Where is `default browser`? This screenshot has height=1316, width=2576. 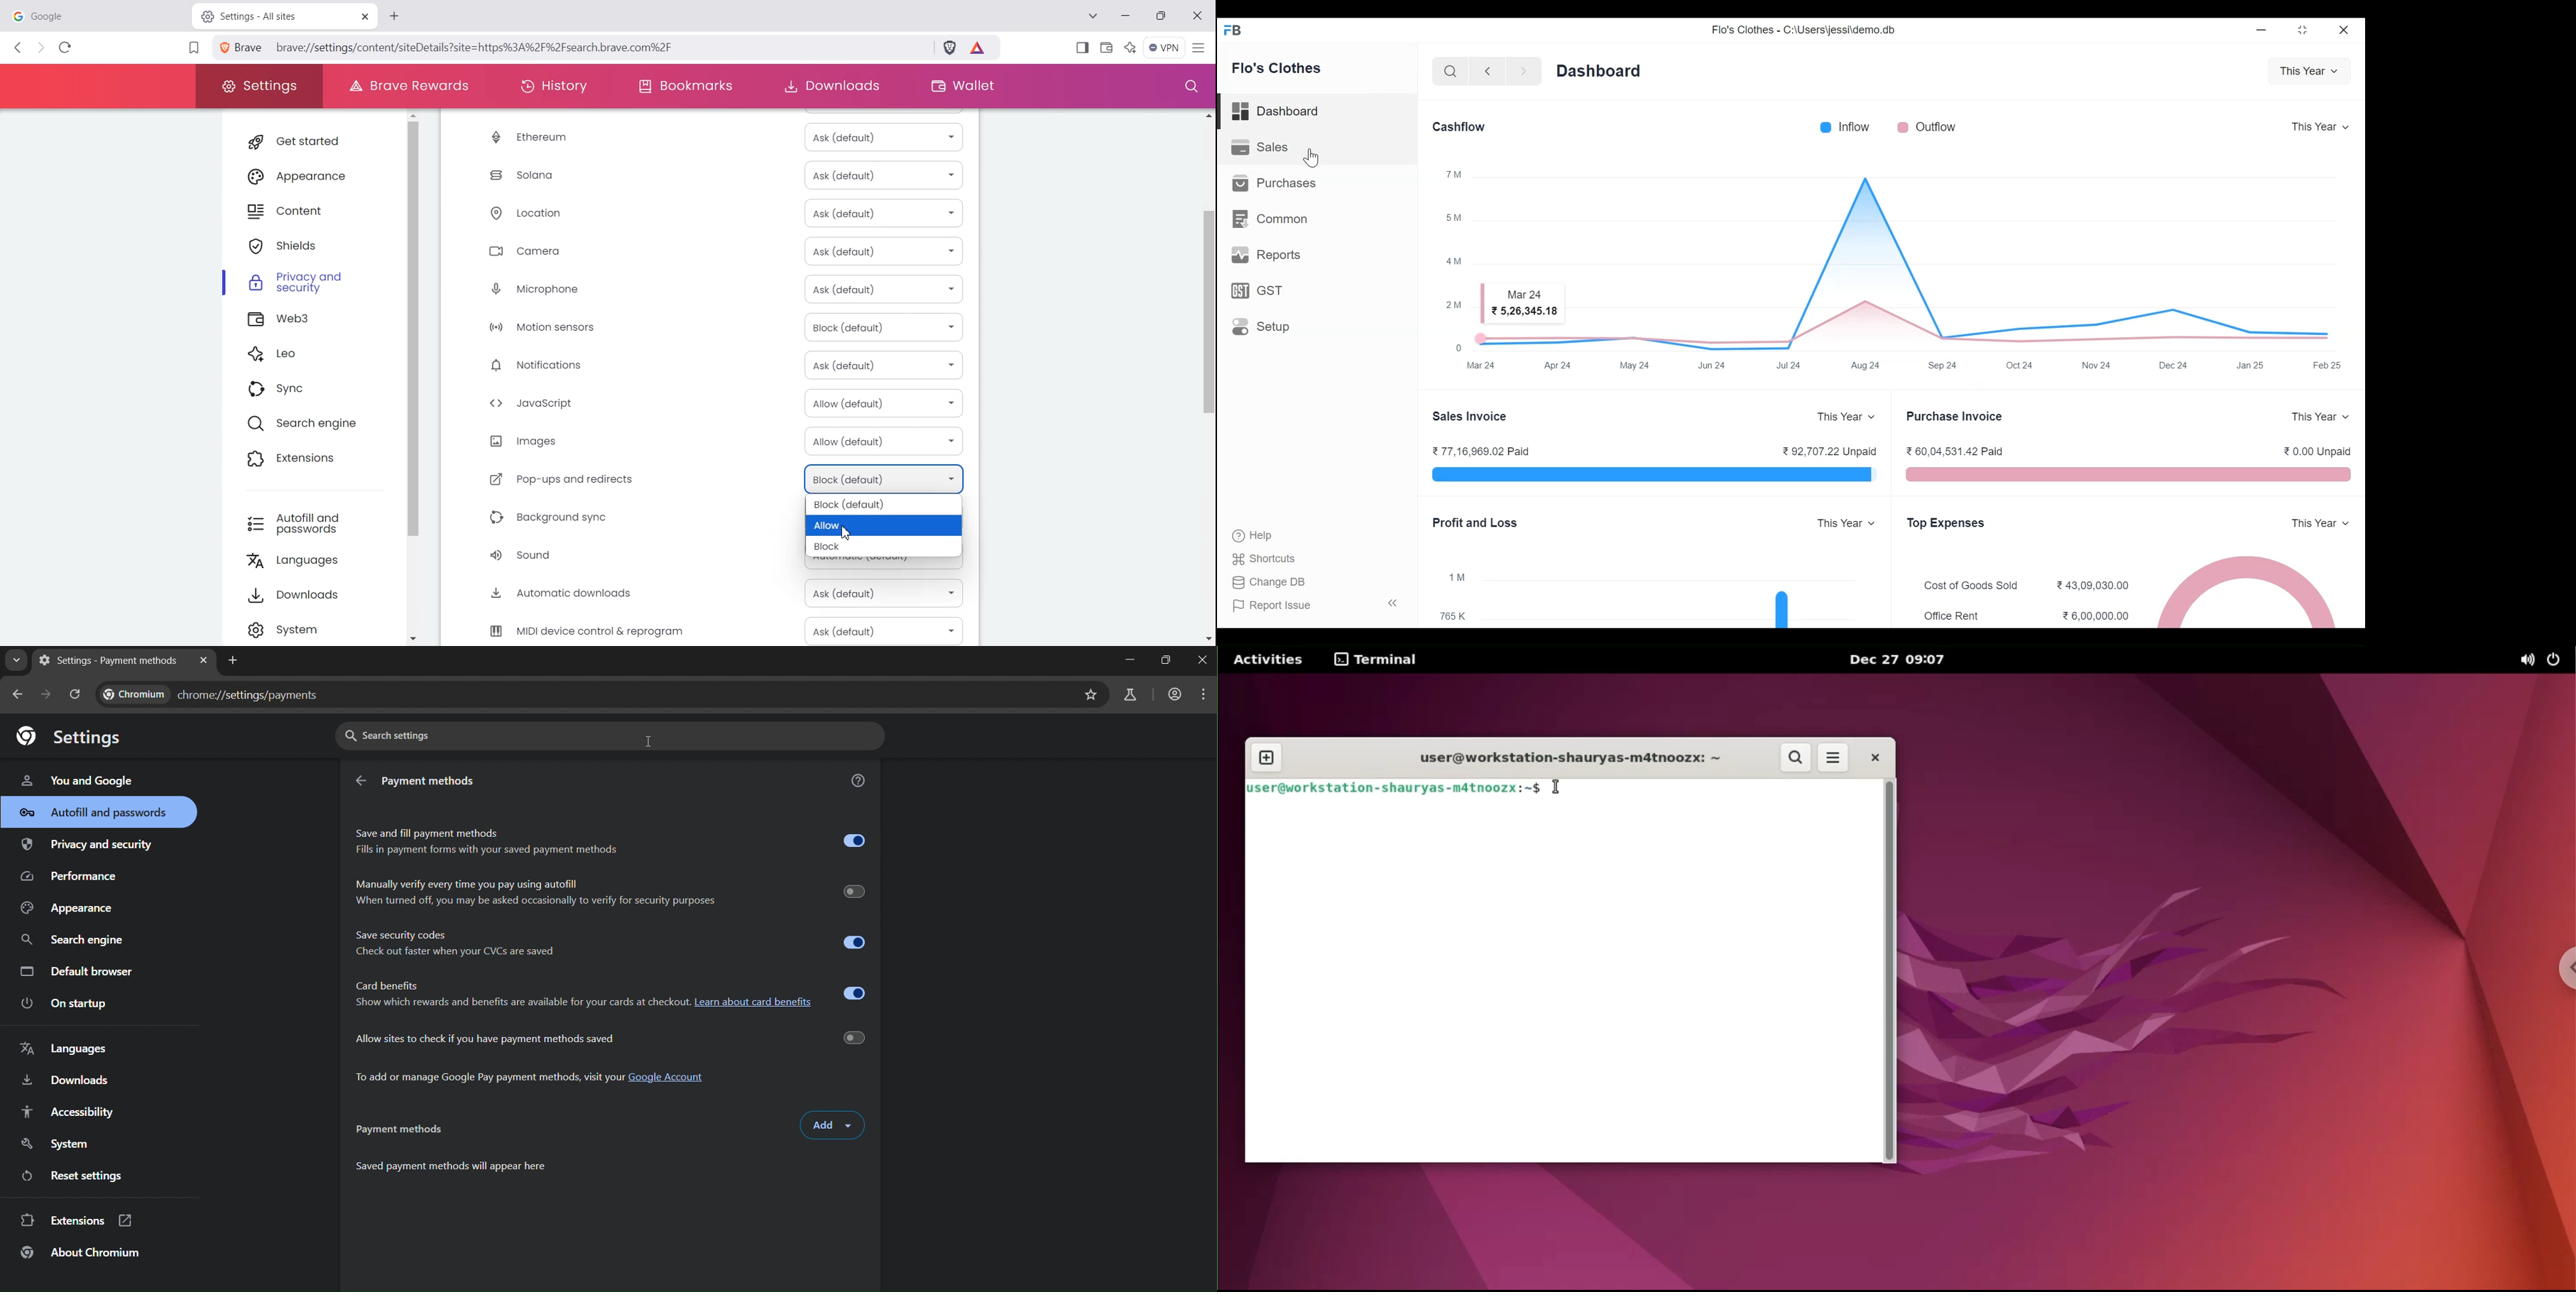
default browser is located at coordinates (74, 970).